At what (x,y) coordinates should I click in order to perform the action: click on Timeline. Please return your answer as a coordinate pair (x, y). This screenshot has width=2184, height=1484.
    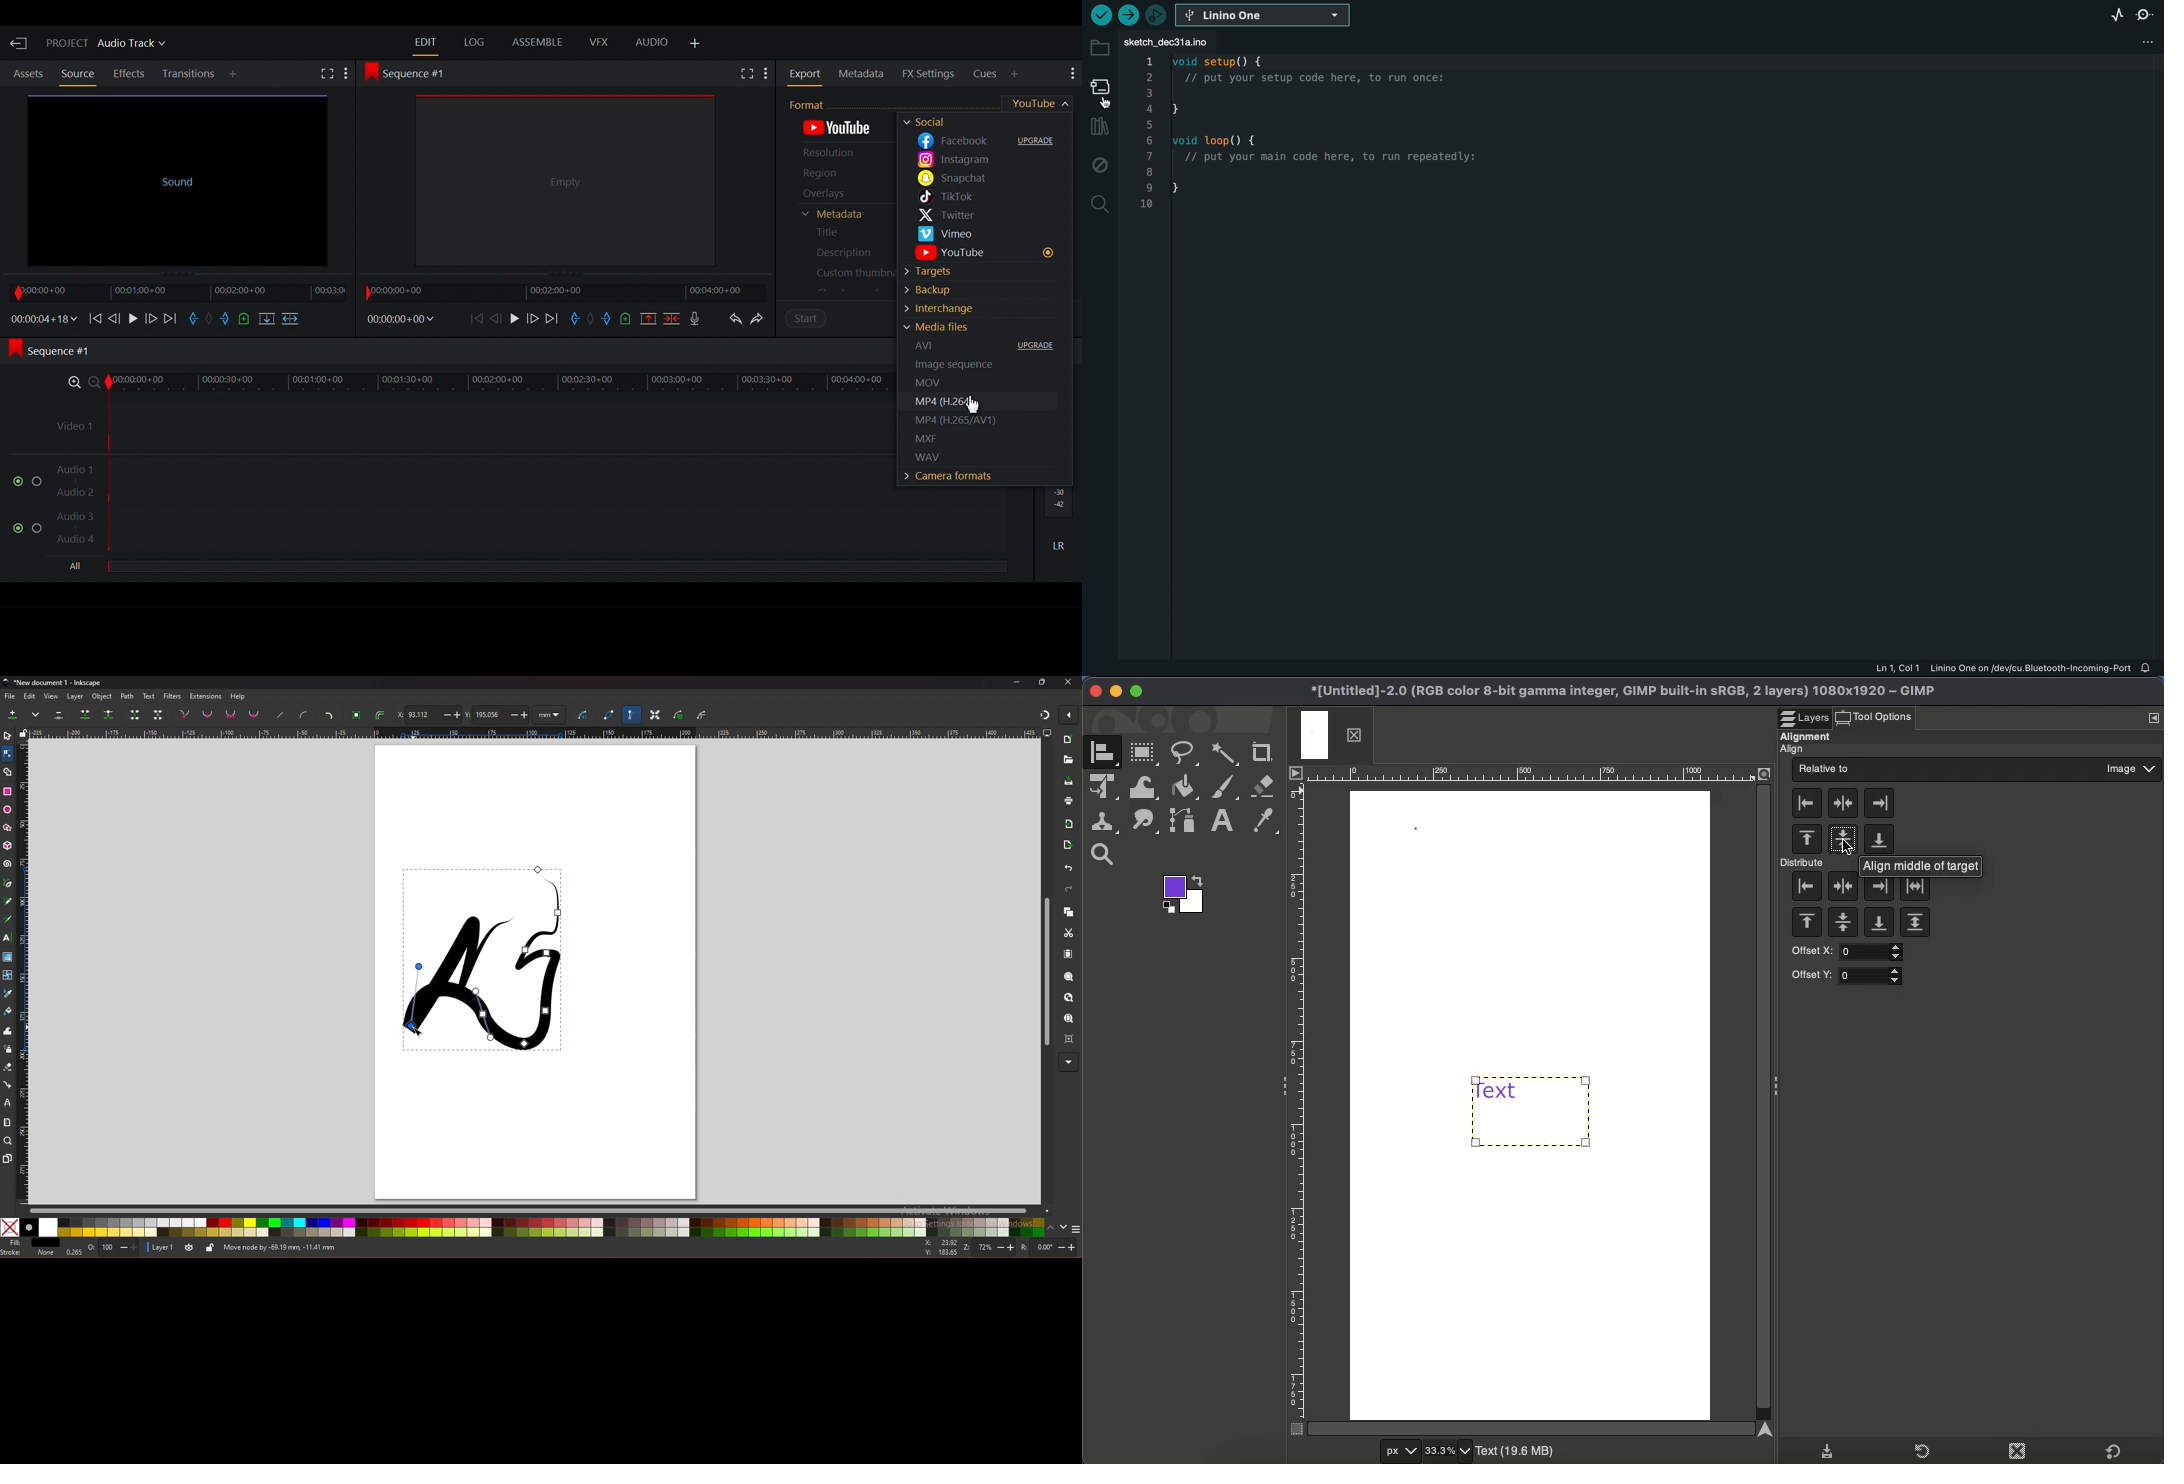
    Looking at the image, I should click on (561, 292).